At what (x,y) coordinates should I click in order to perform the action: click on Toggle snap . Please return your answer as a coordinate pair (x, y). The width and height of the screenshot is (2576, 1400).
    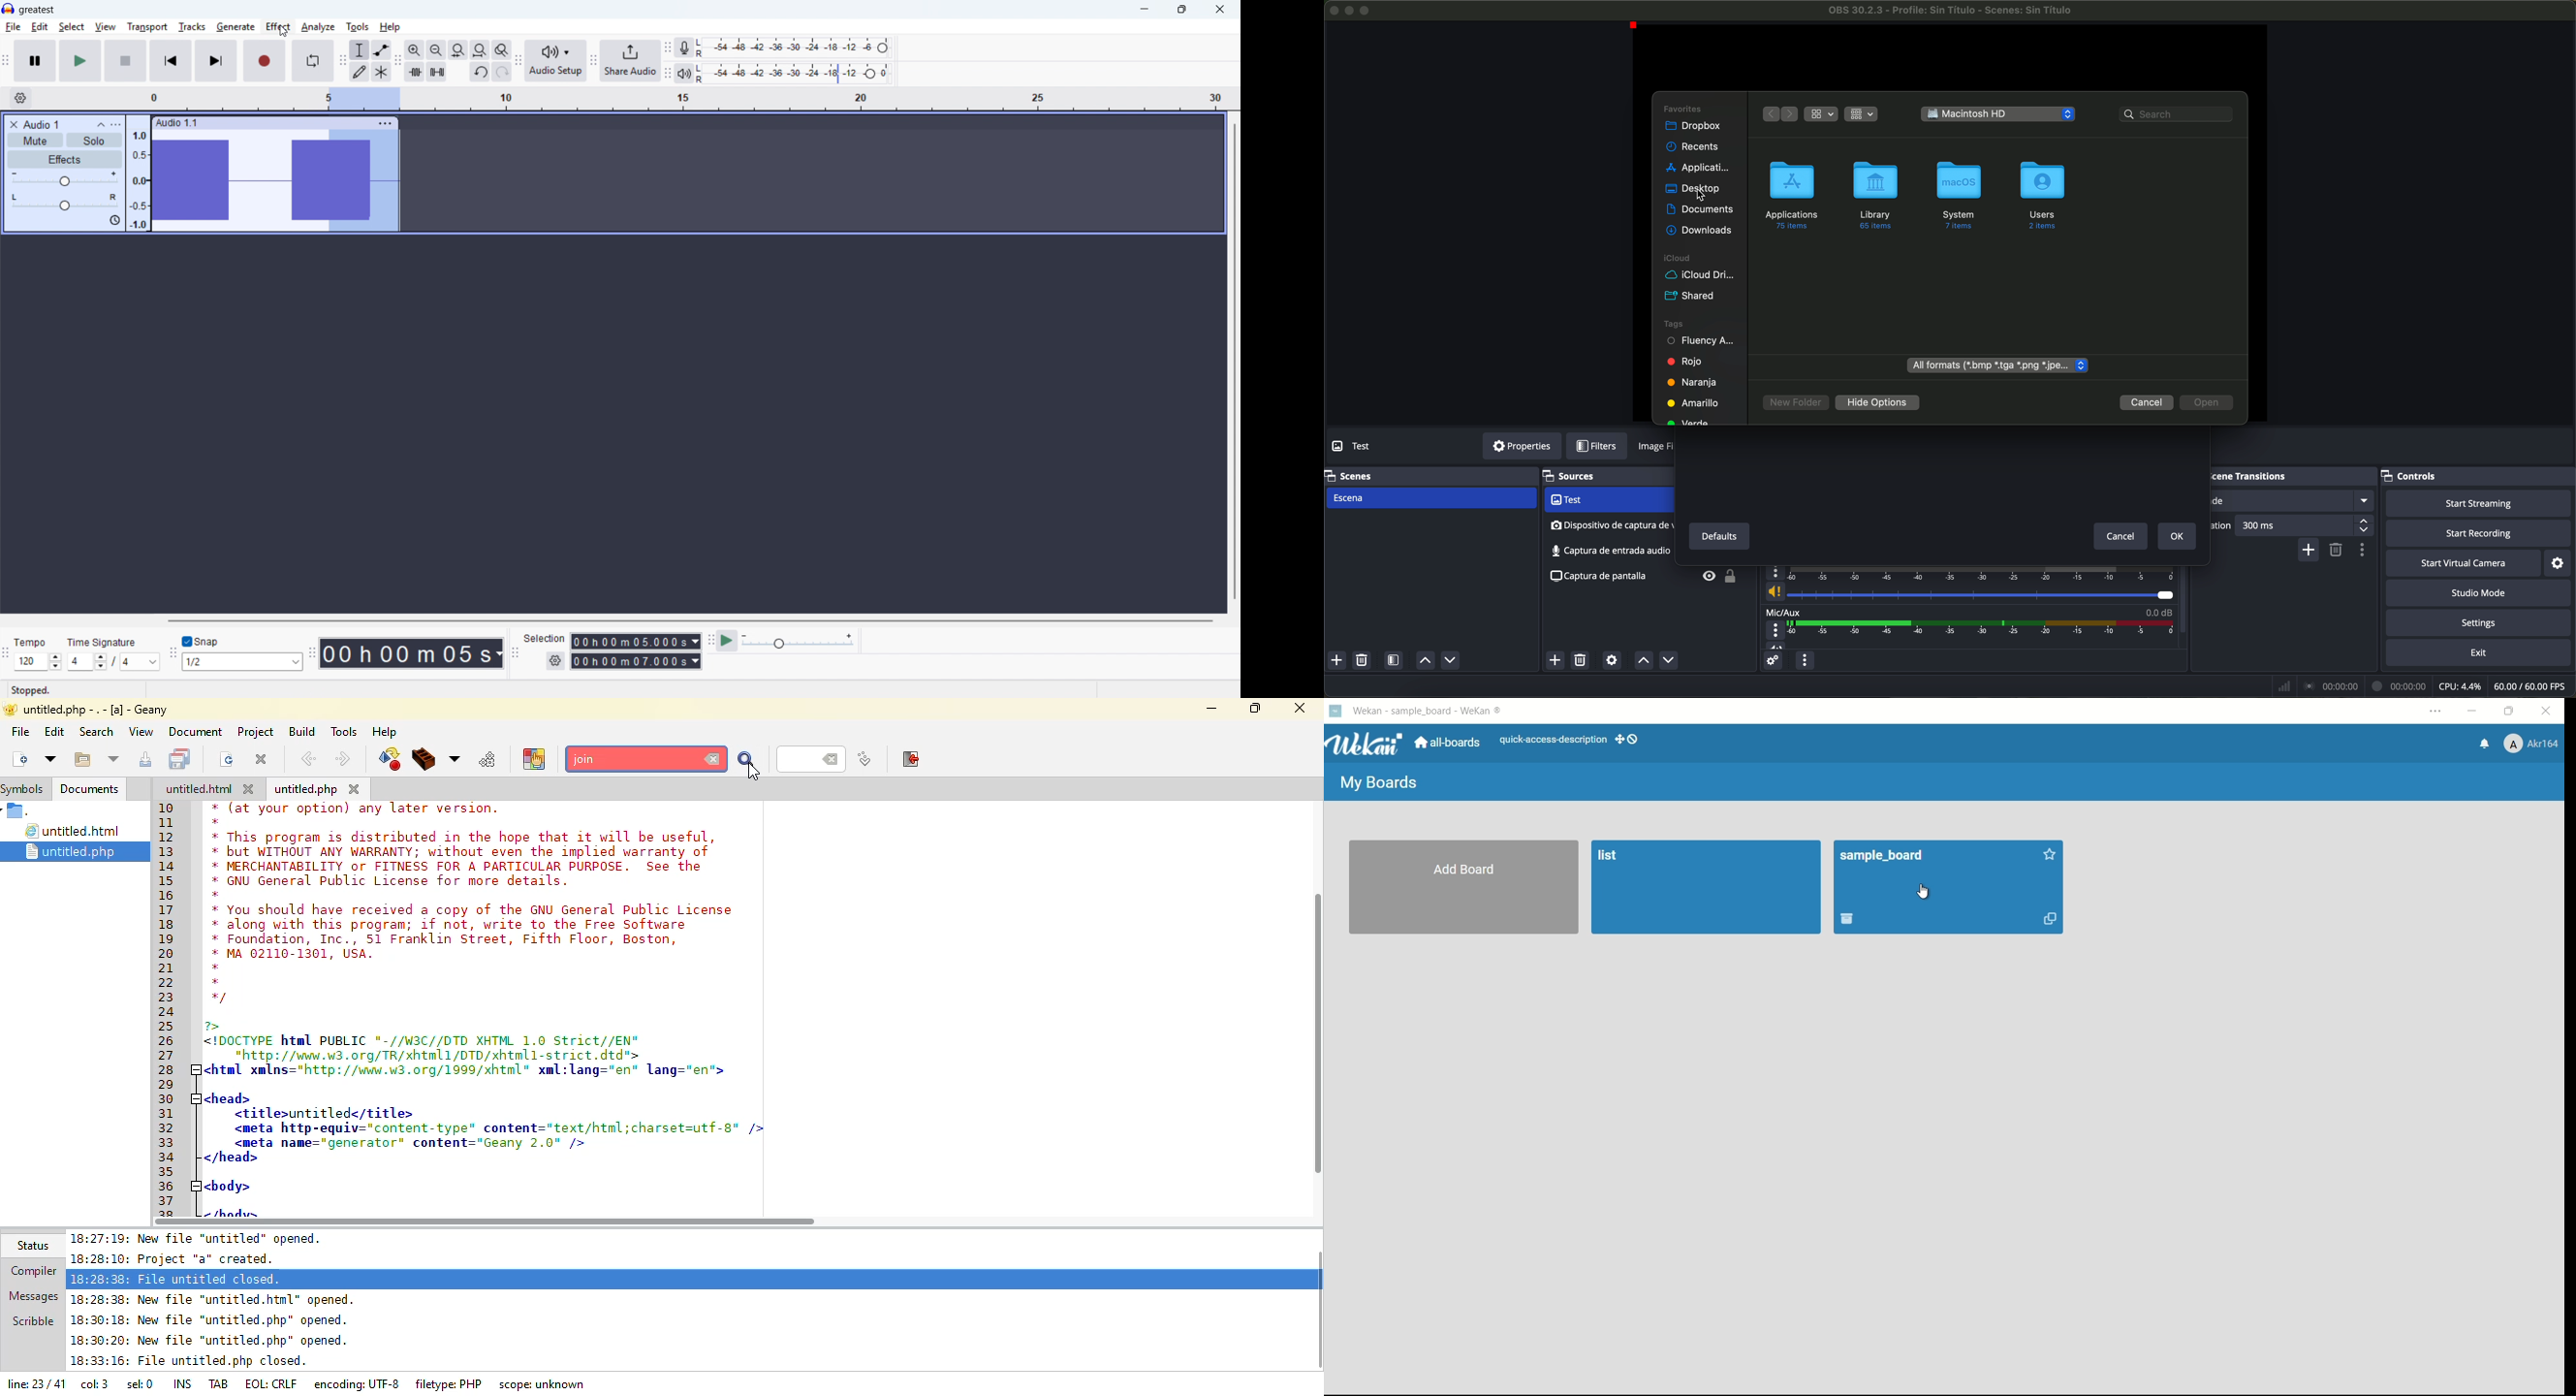
    Looking at the image, I should click on (203, 641).